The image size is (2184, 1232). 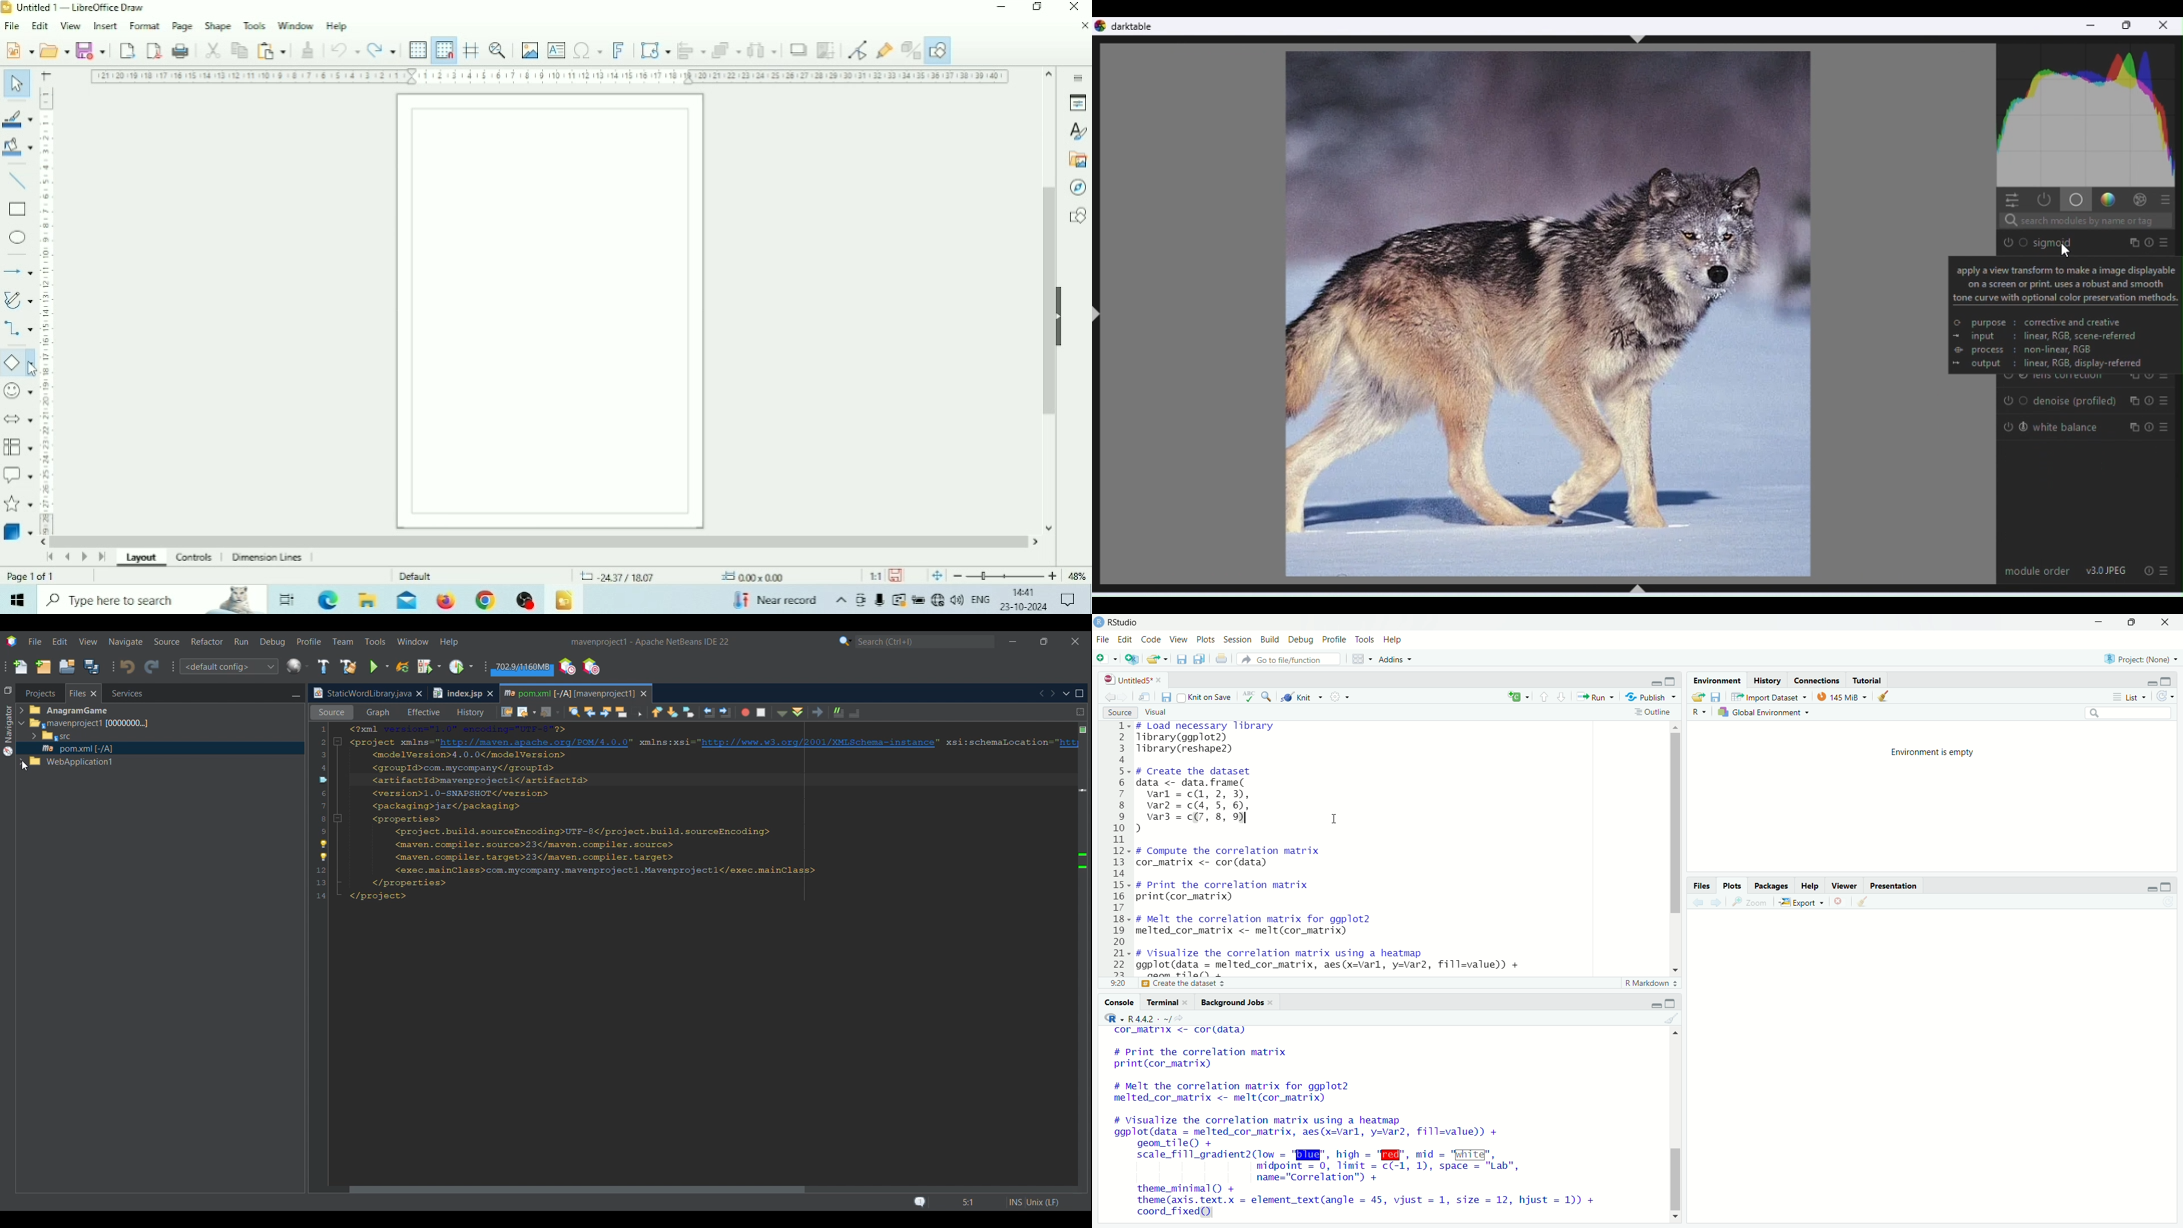 What do you see at coordinates (1099, 315) in the screenshot?
I see `ctrl+shift+l` at bounding box center [1099, 315].